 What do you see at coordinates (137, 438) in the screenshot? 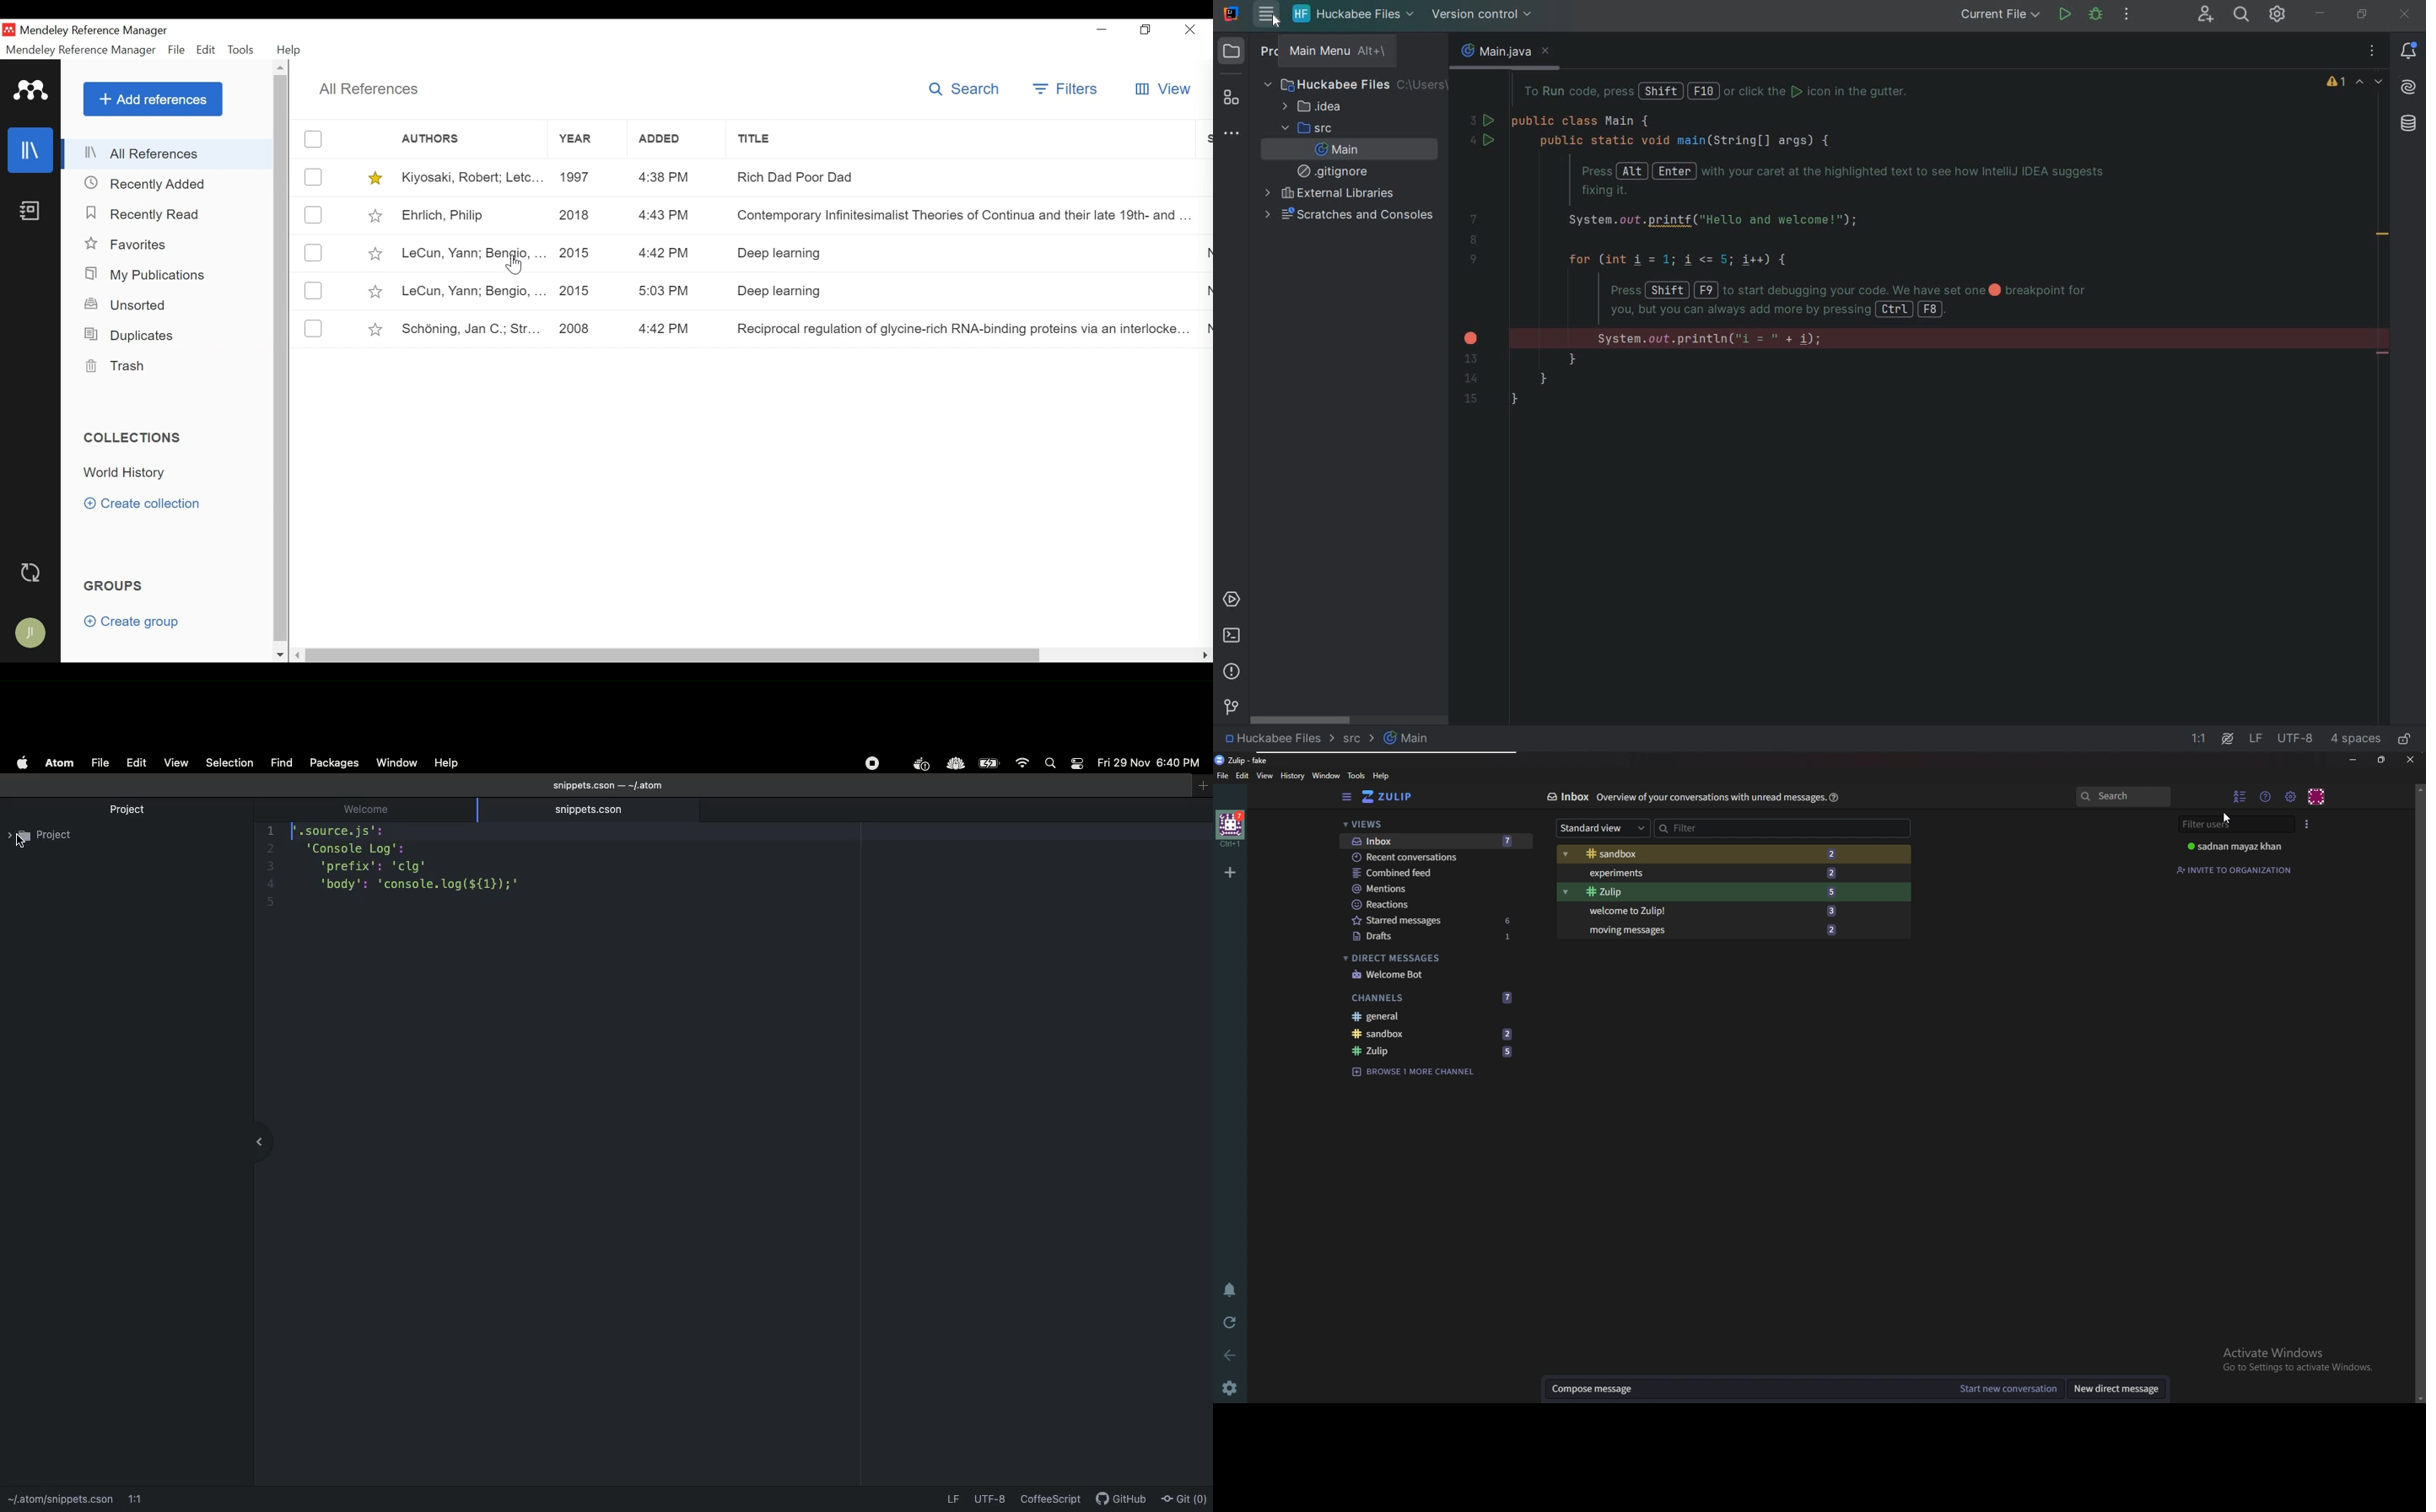
I see `Collections` at bounding box center [137, 438].